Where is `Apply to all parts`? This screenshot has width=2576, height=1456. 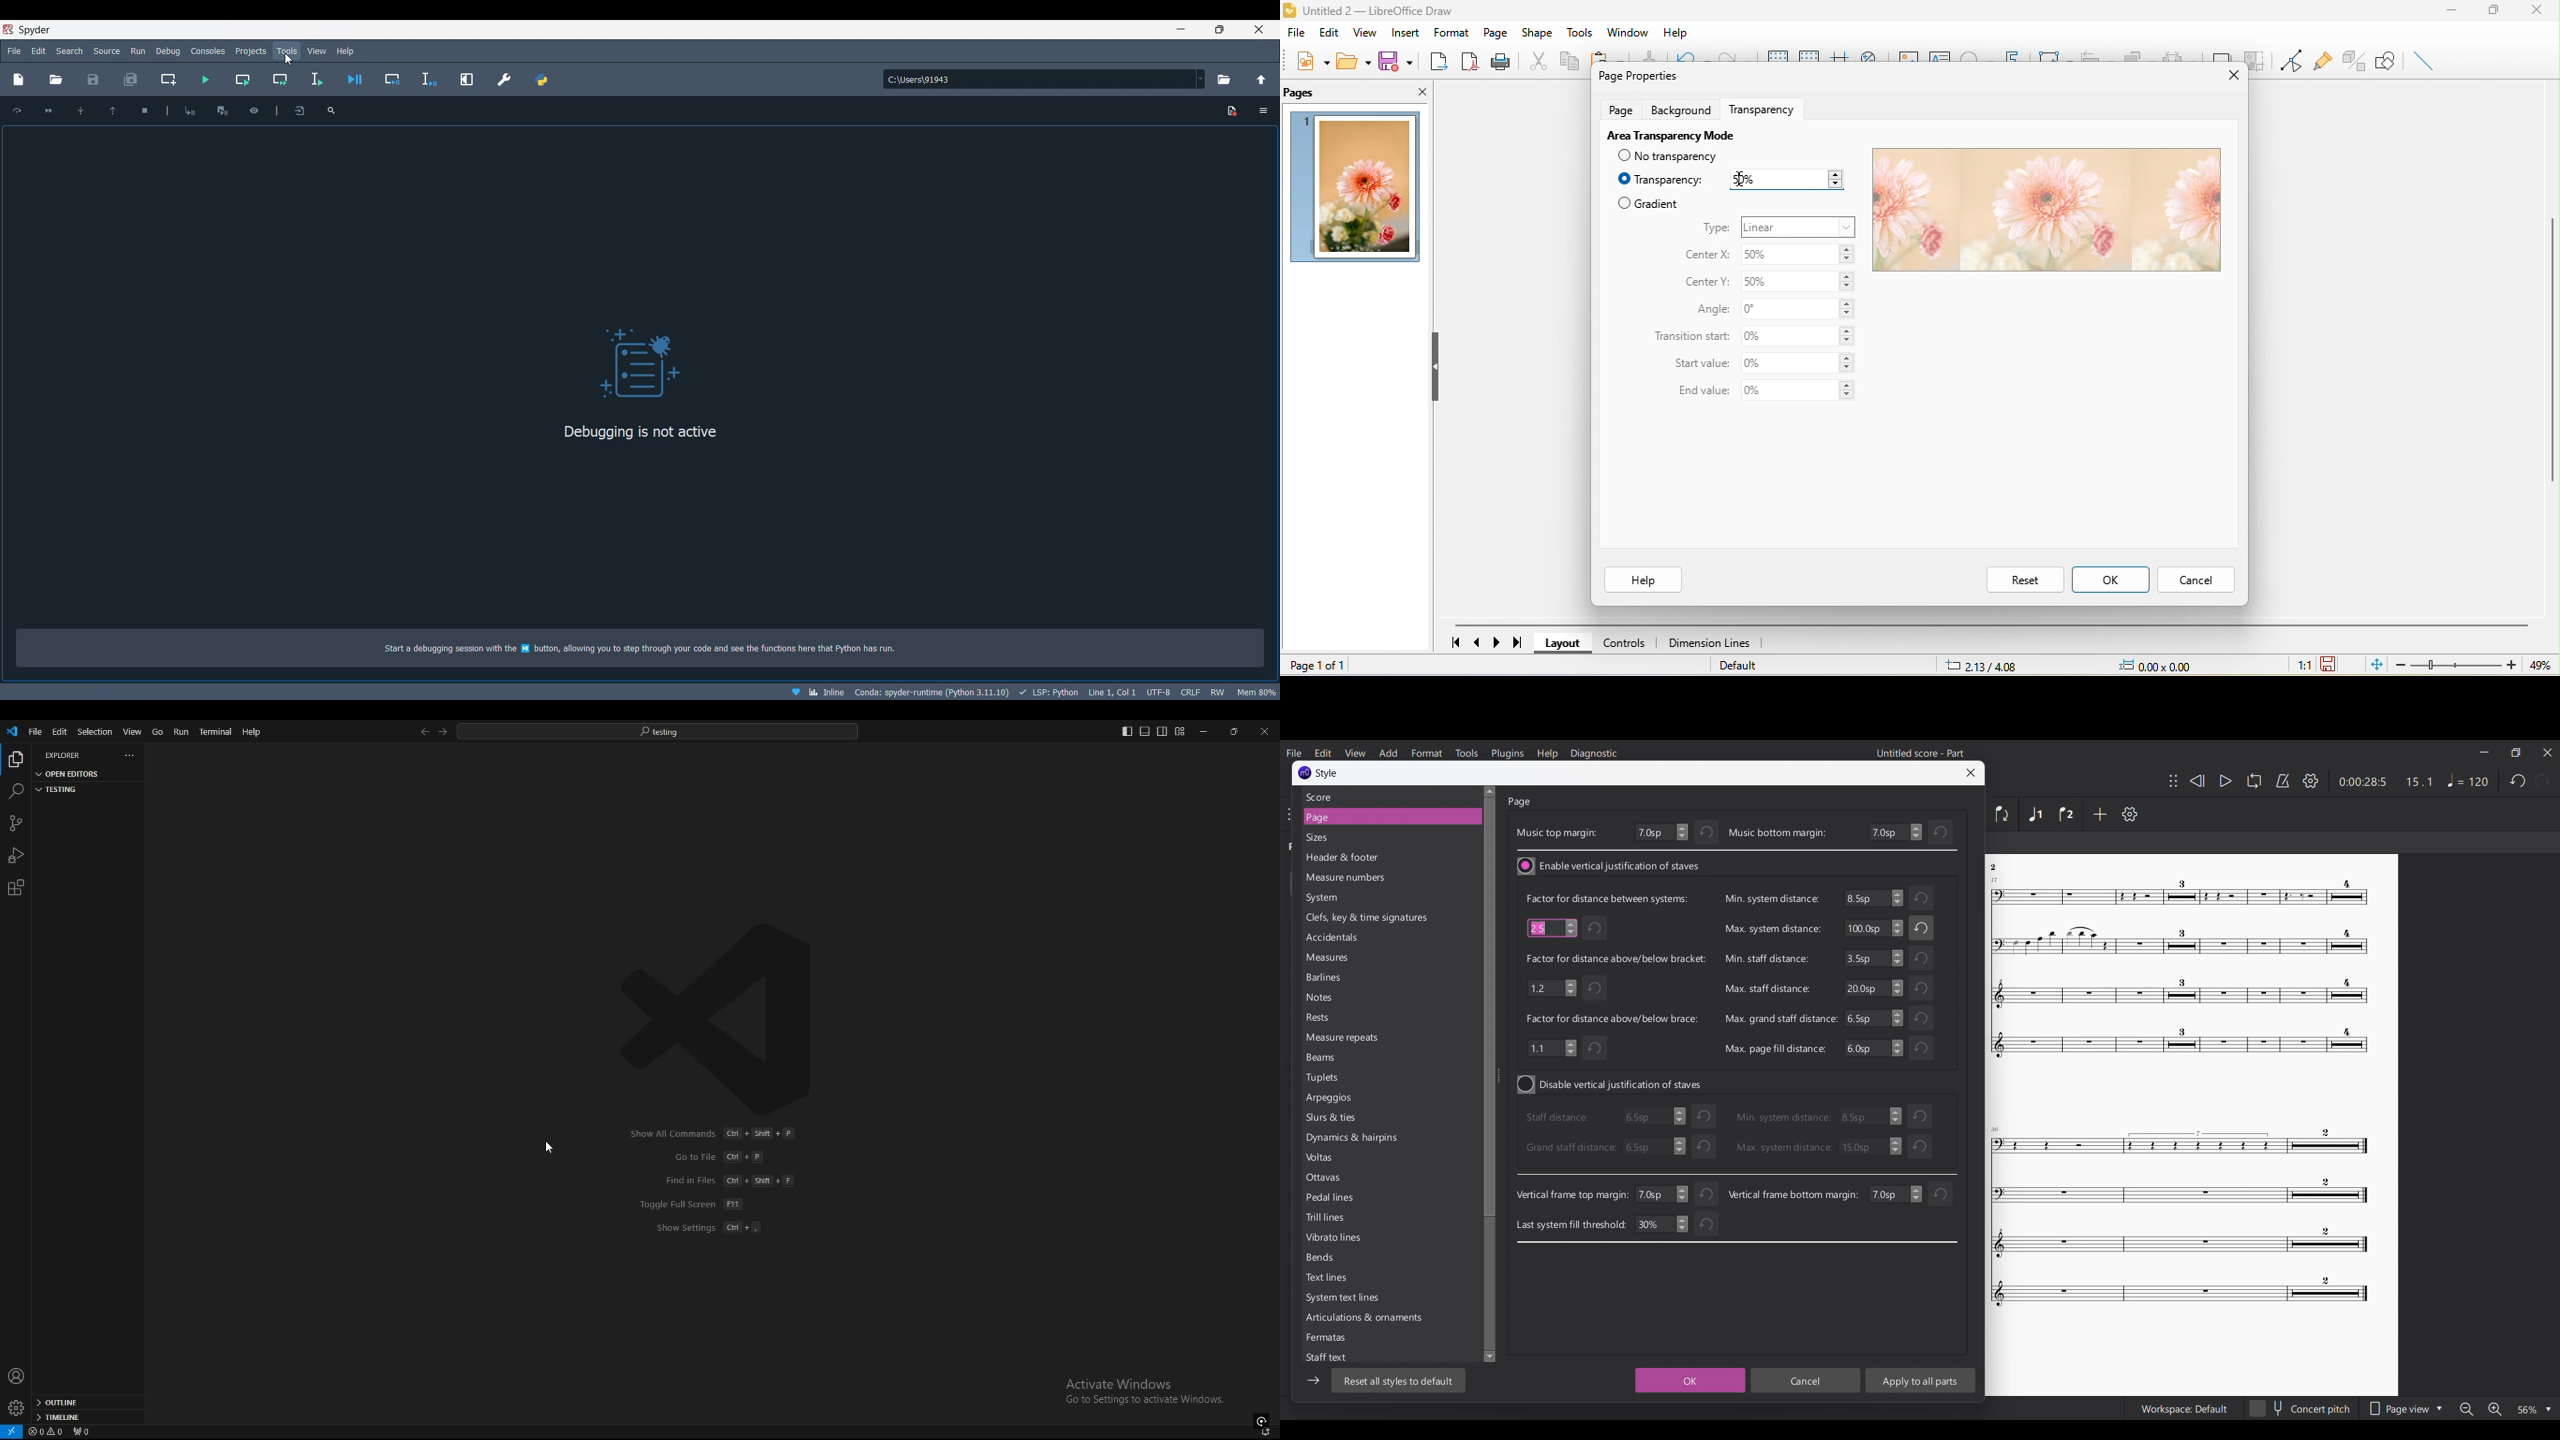 Apply to all parts is located at coordinates (1920, 1380).